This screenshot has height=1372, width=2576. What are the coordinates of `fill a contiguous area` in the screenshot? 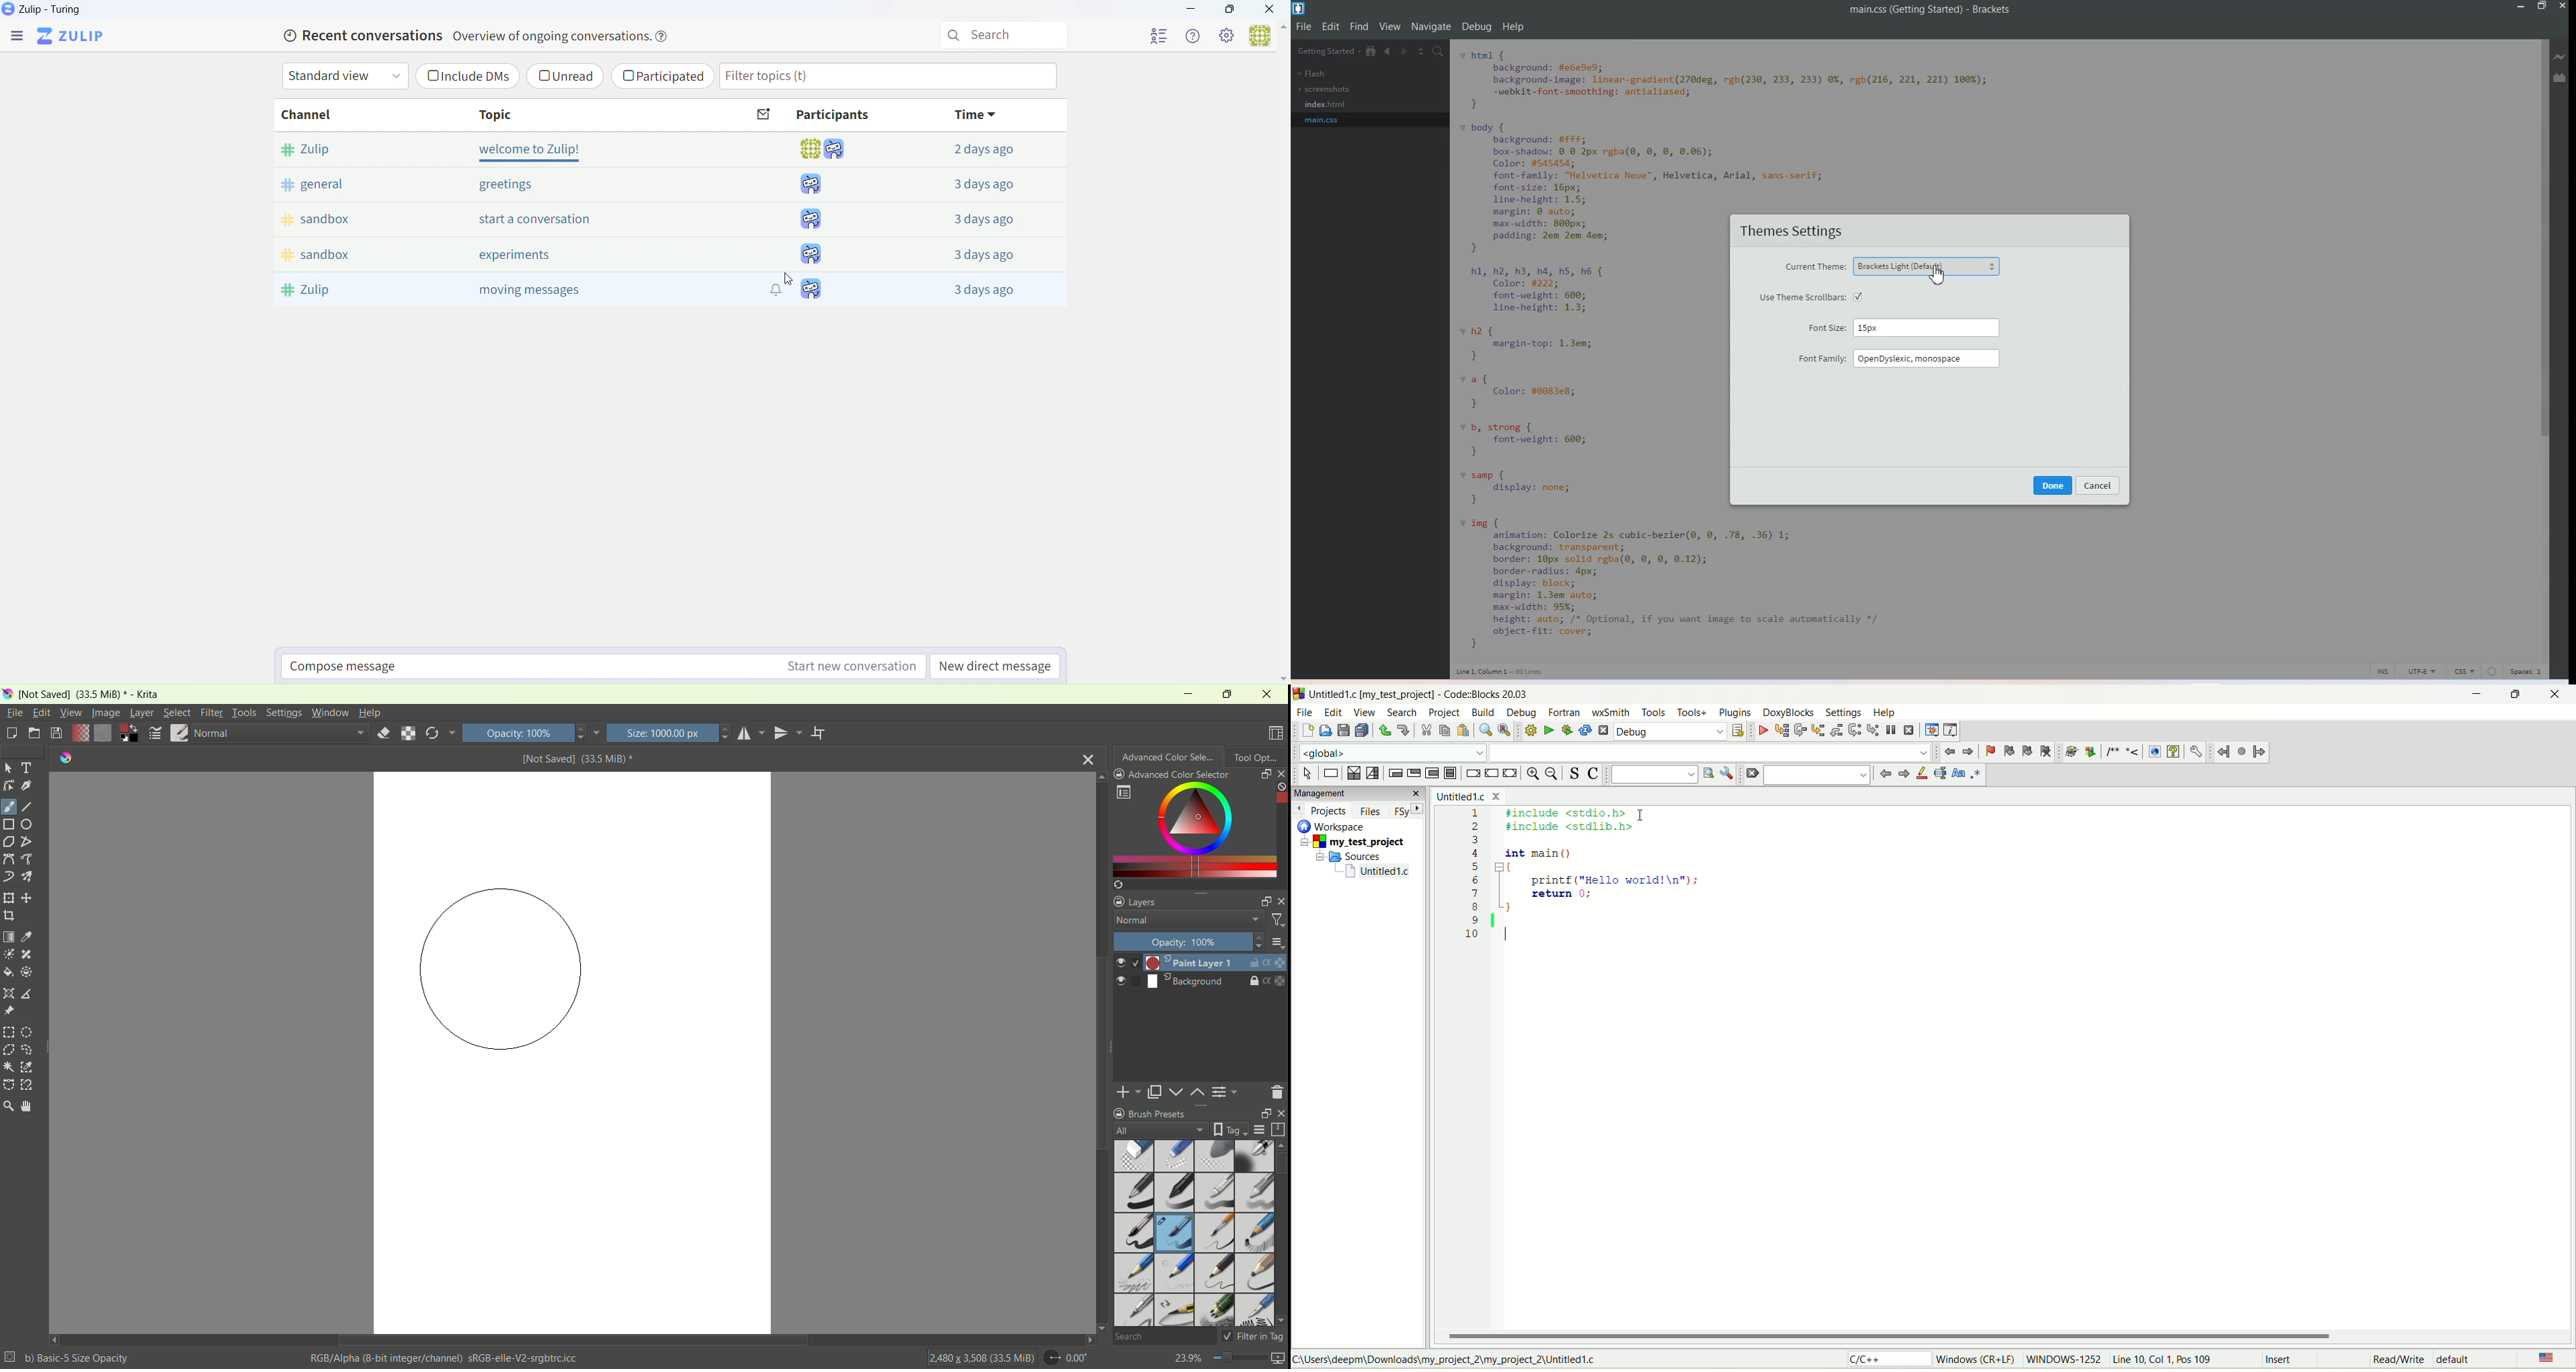 It's located at (7, 972).